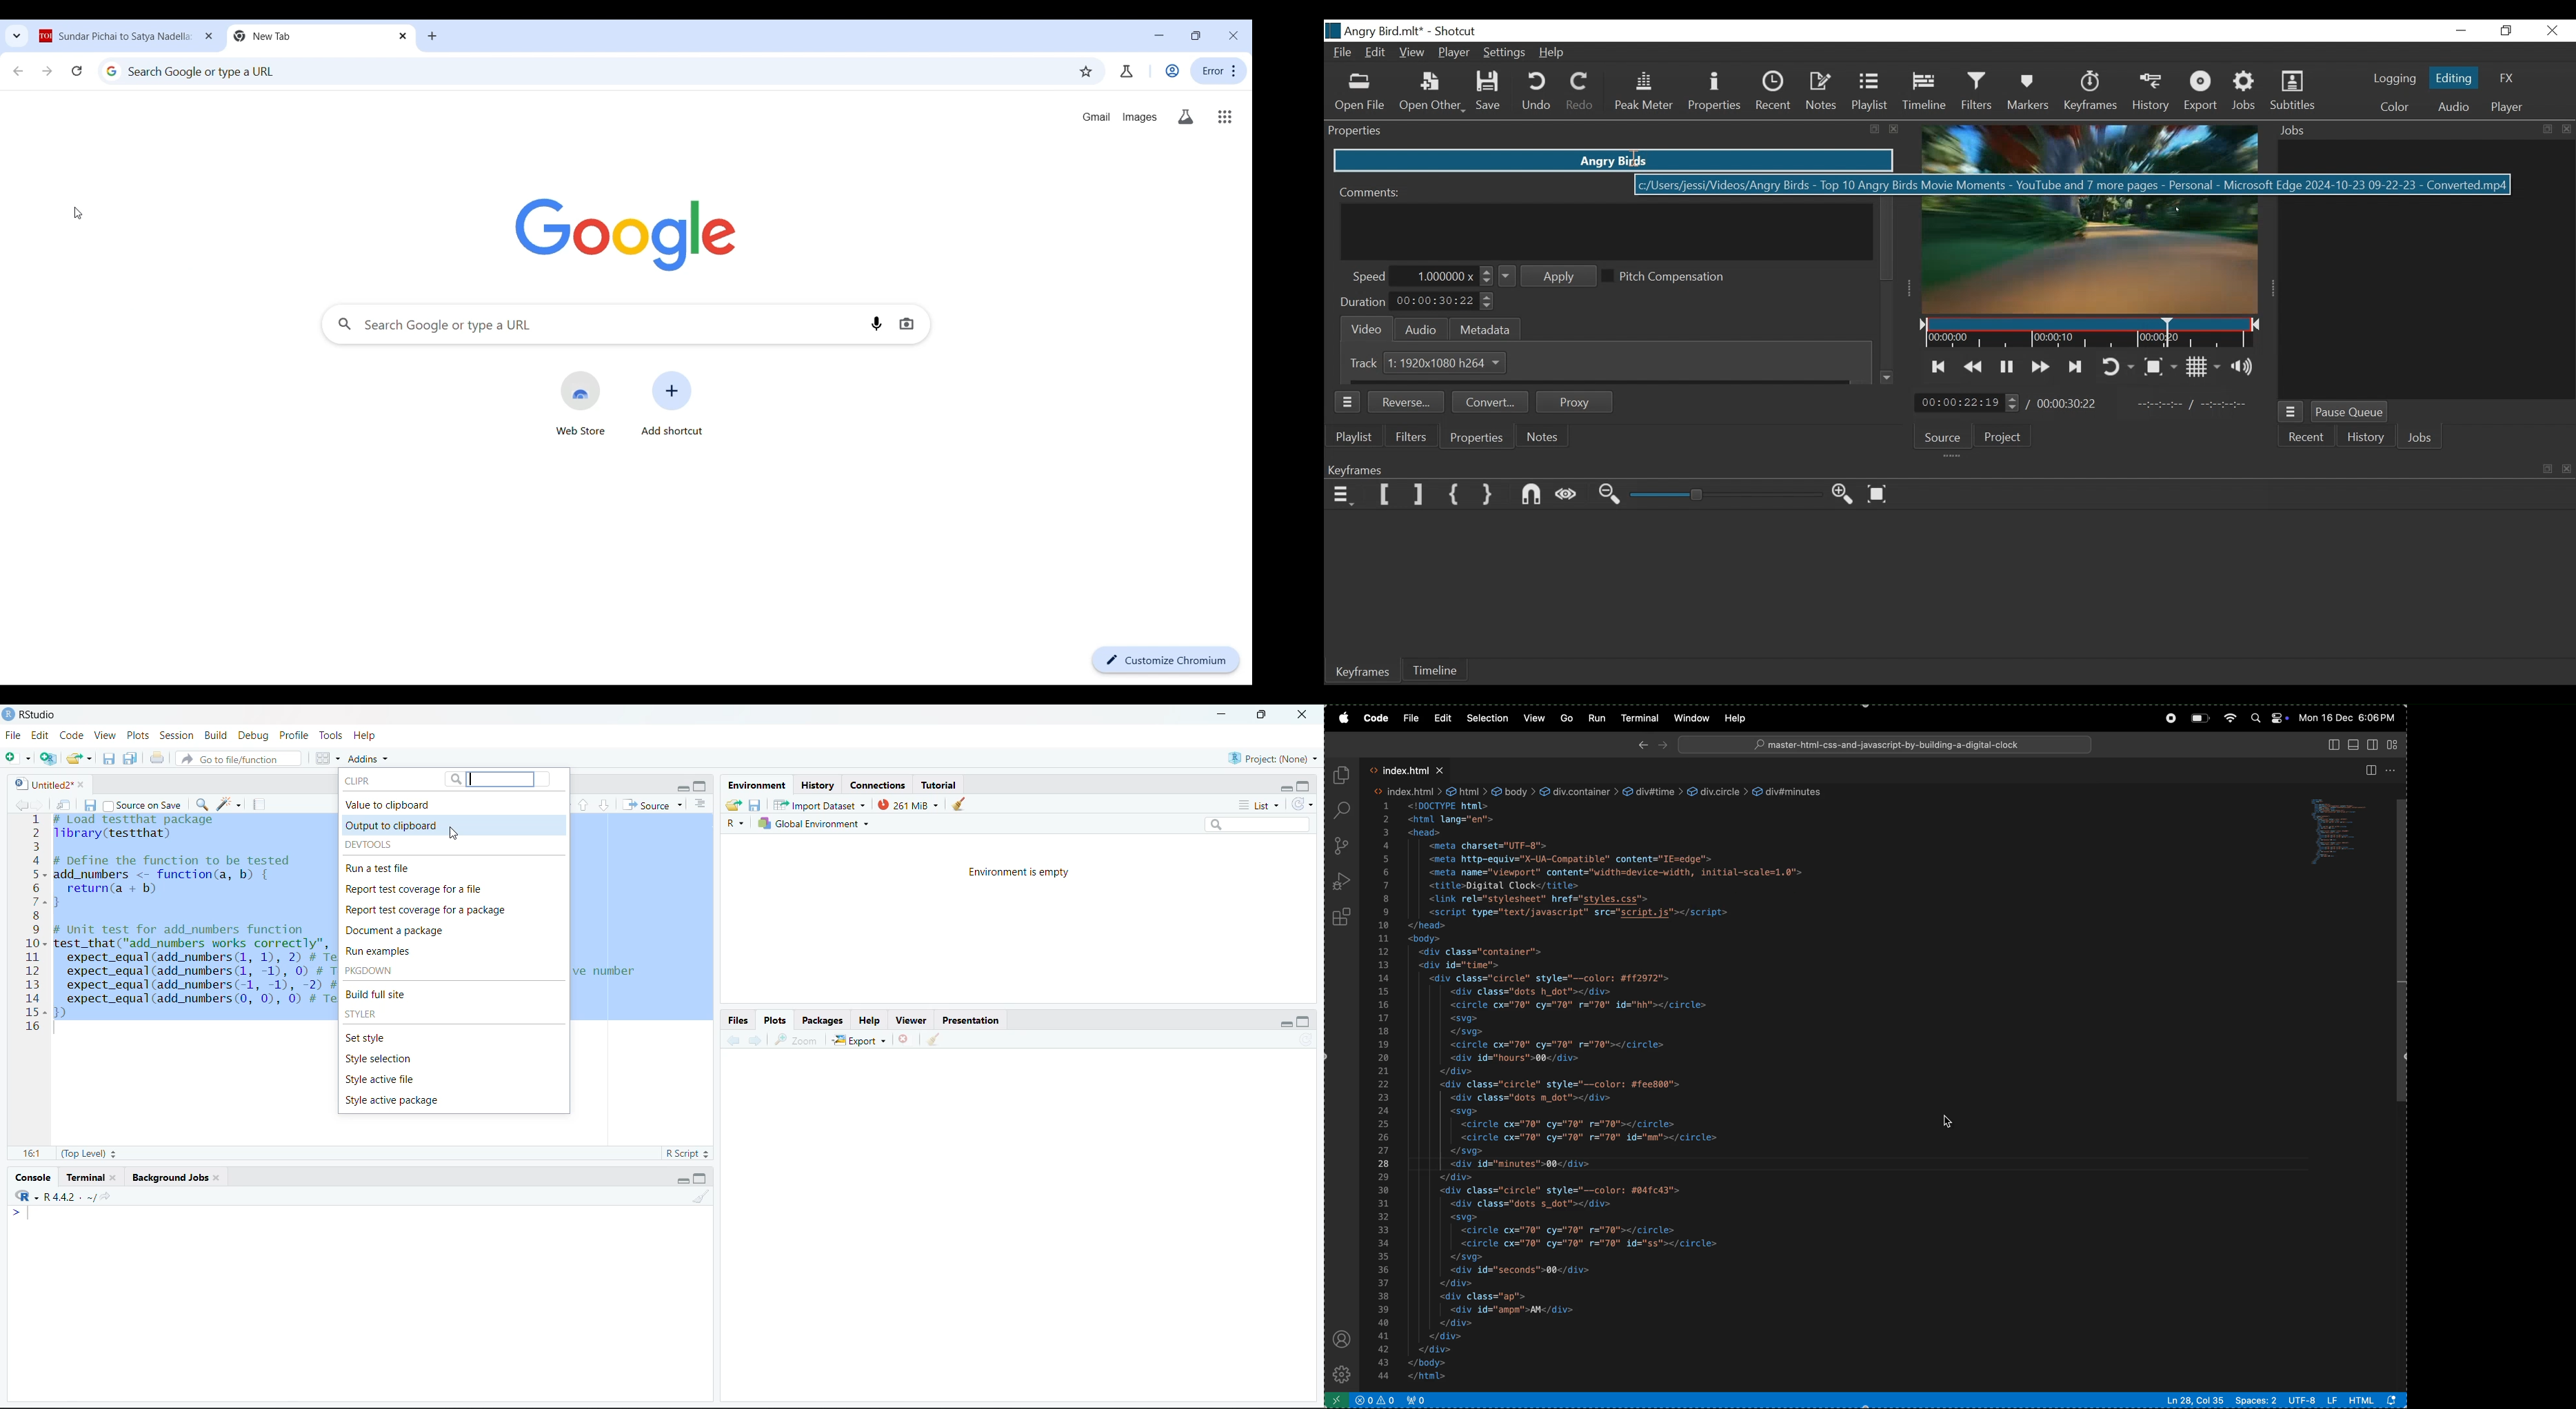 Image resolution: width=2576 pixels, height=1428 pixels. Describe the element at coordinates (906, 1040) in the screenshot. I see `Delete file` at that location.